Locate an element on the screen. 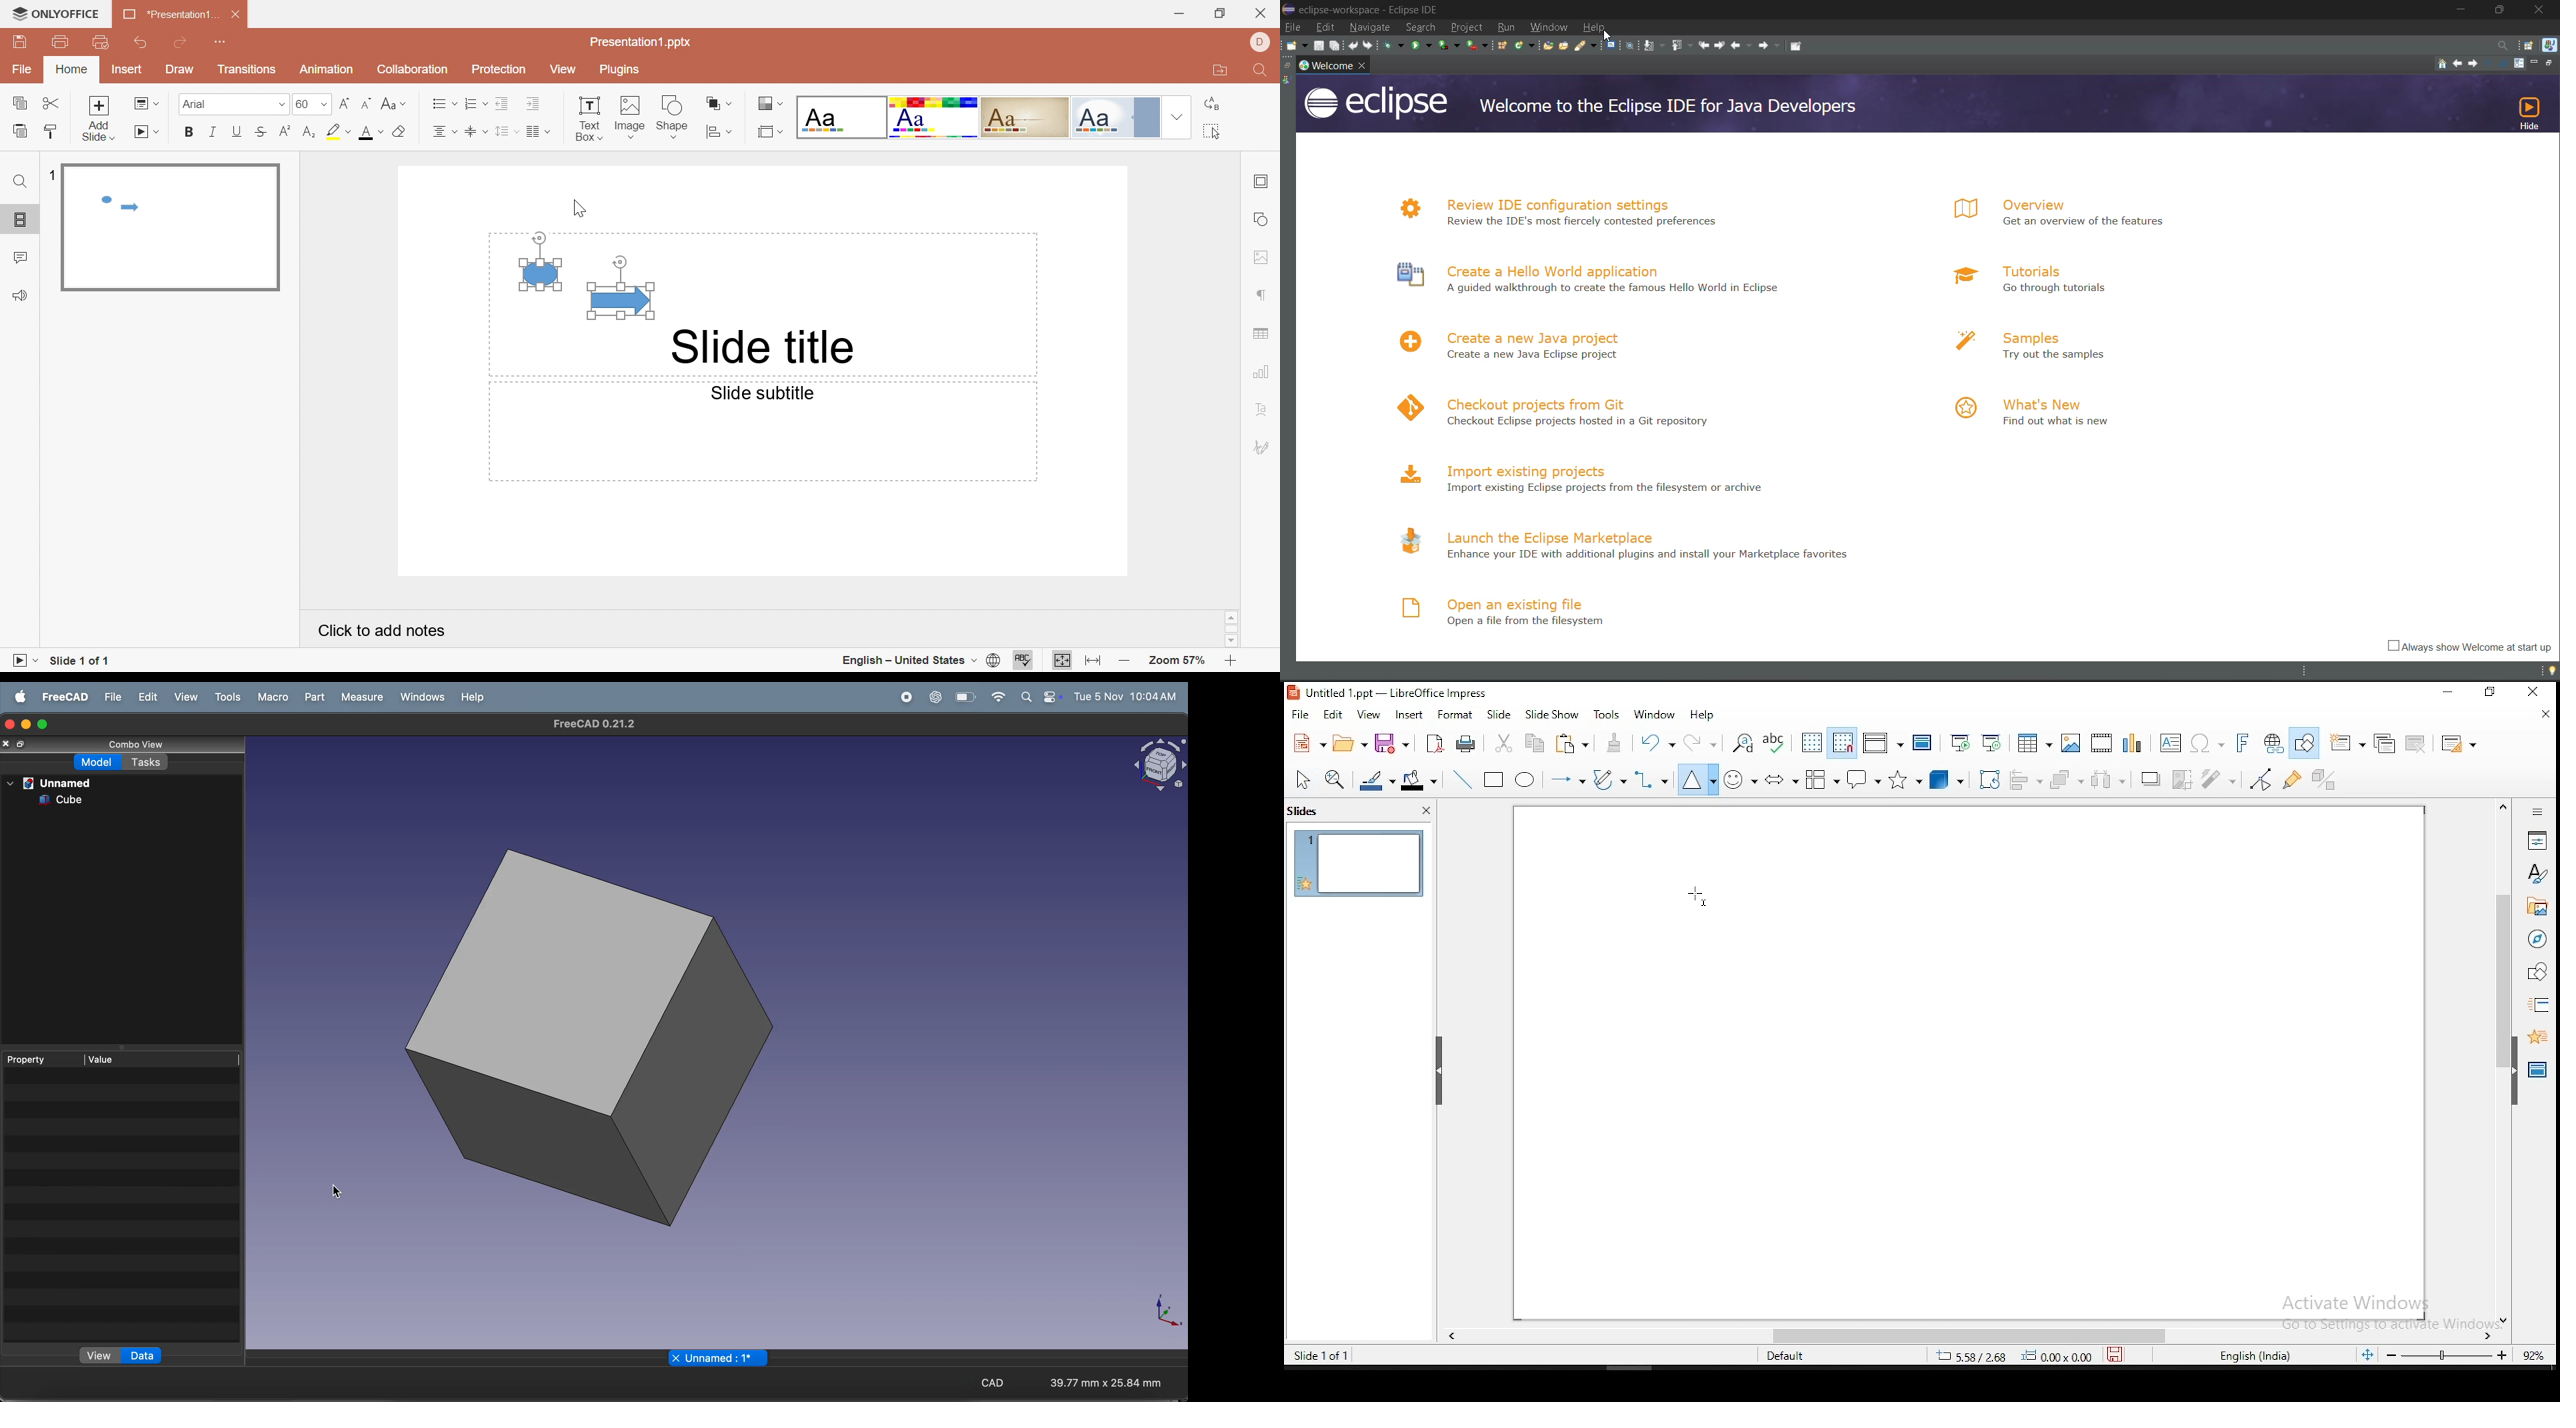 This screenshot has width=2576, height=1428. Go through tutorials is located at coordinates (2063, 291).